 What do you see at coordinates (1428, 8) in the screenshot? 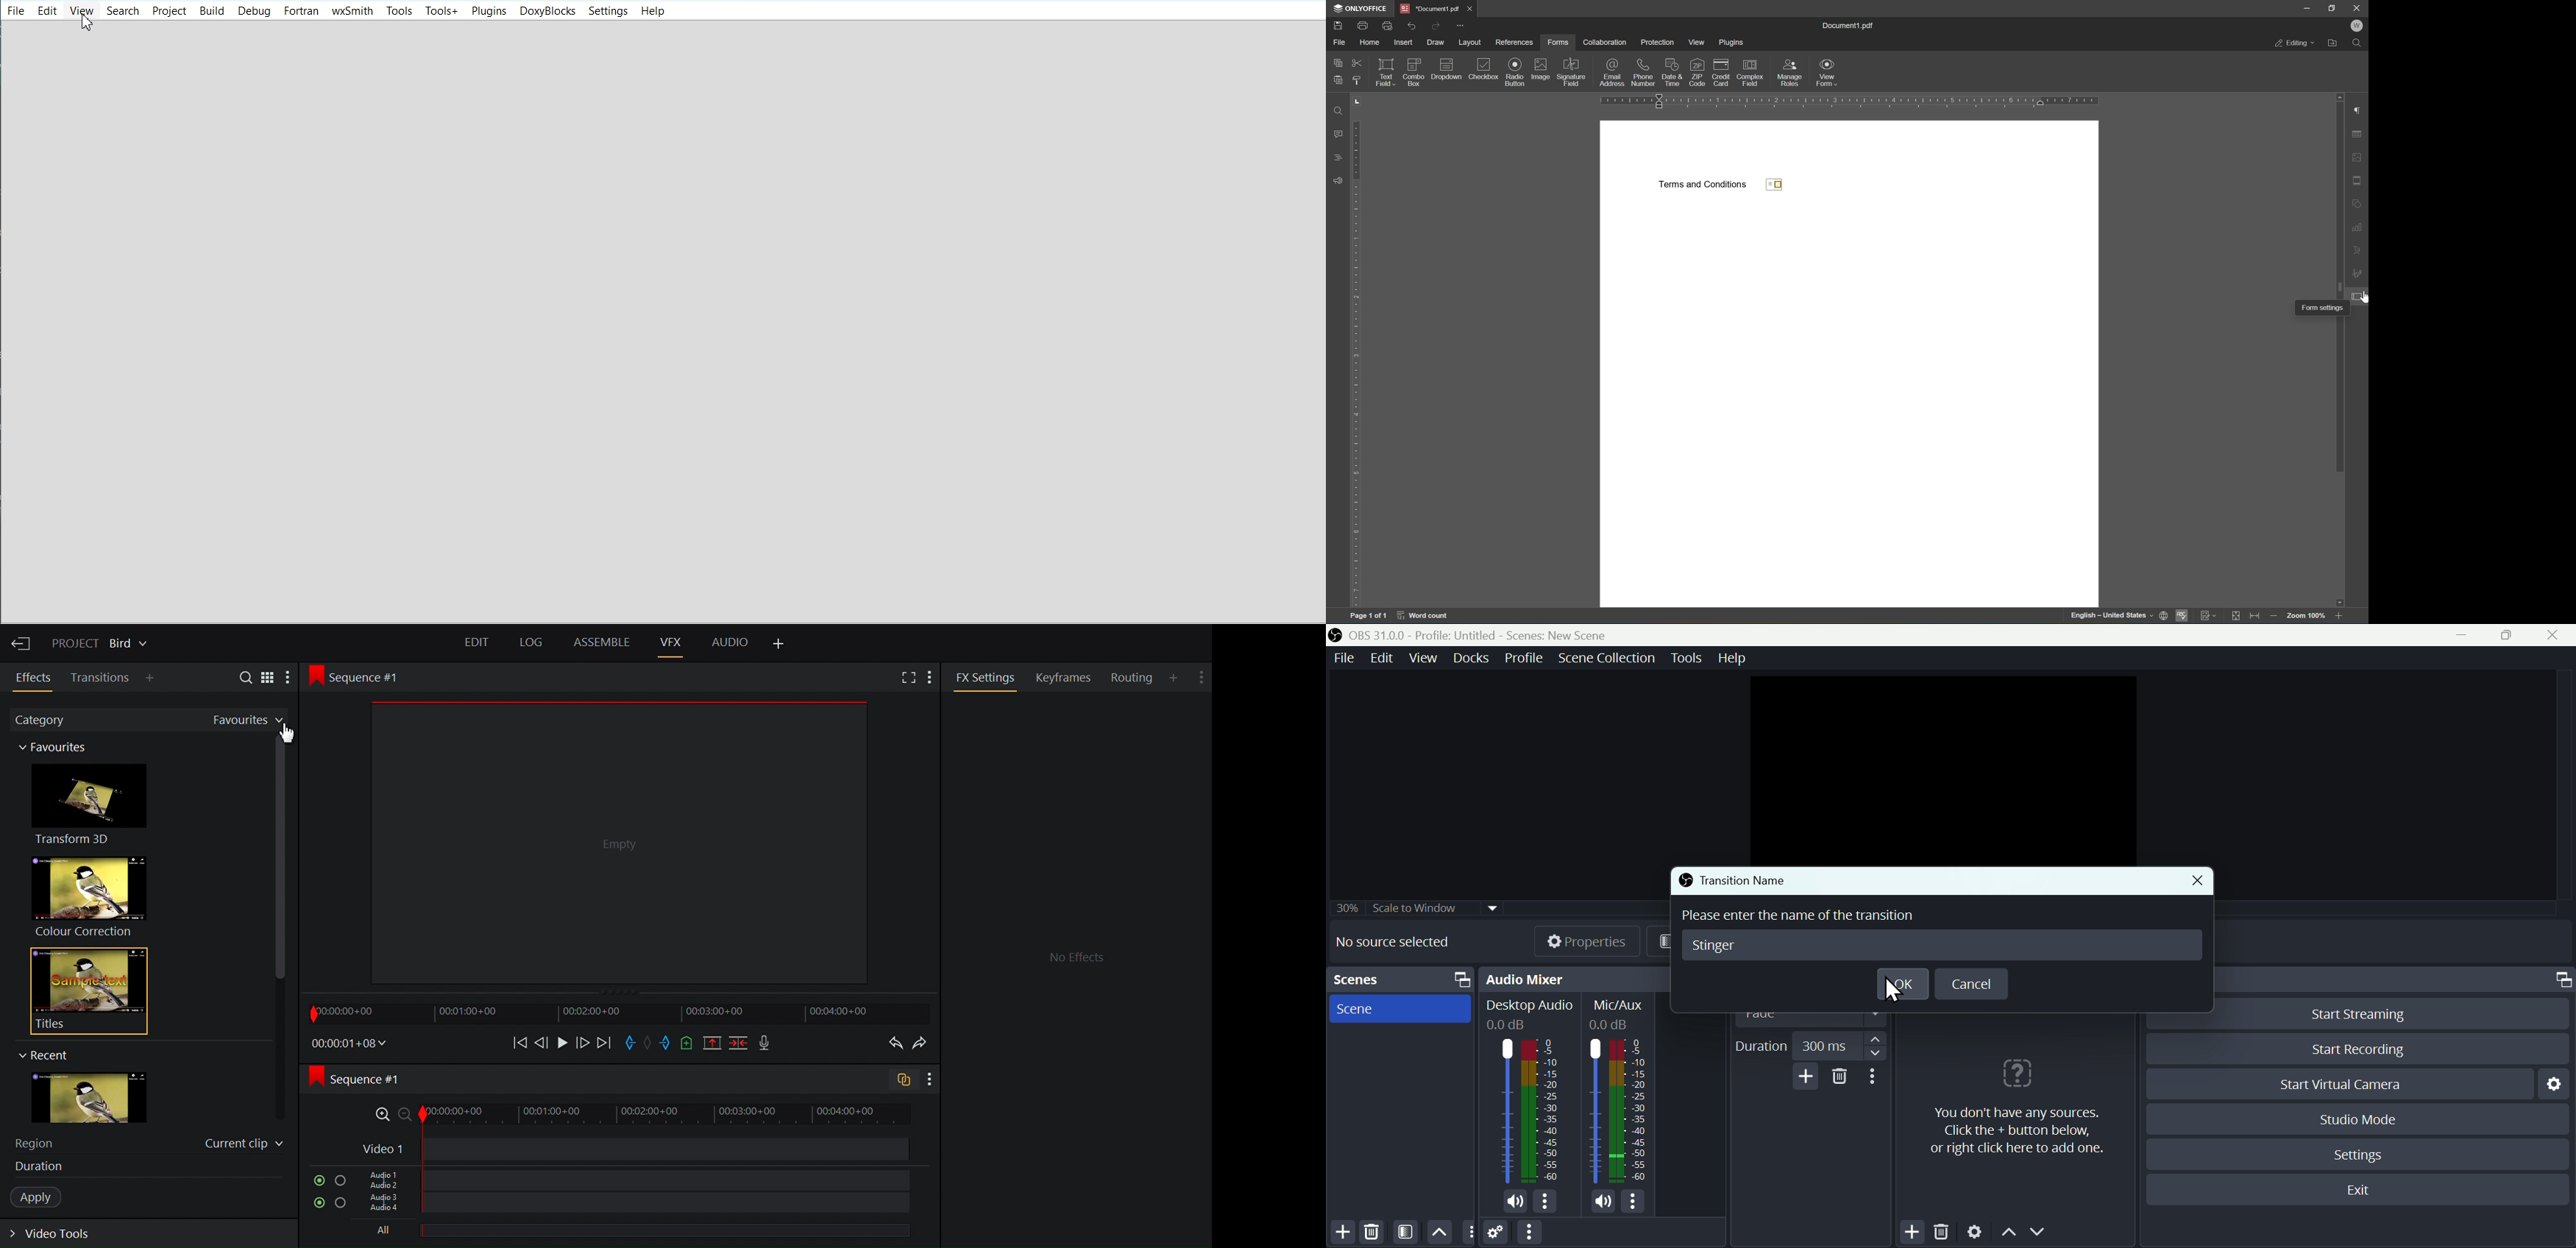
I see `*document1.pdf` at bounding box center [1428, 8].